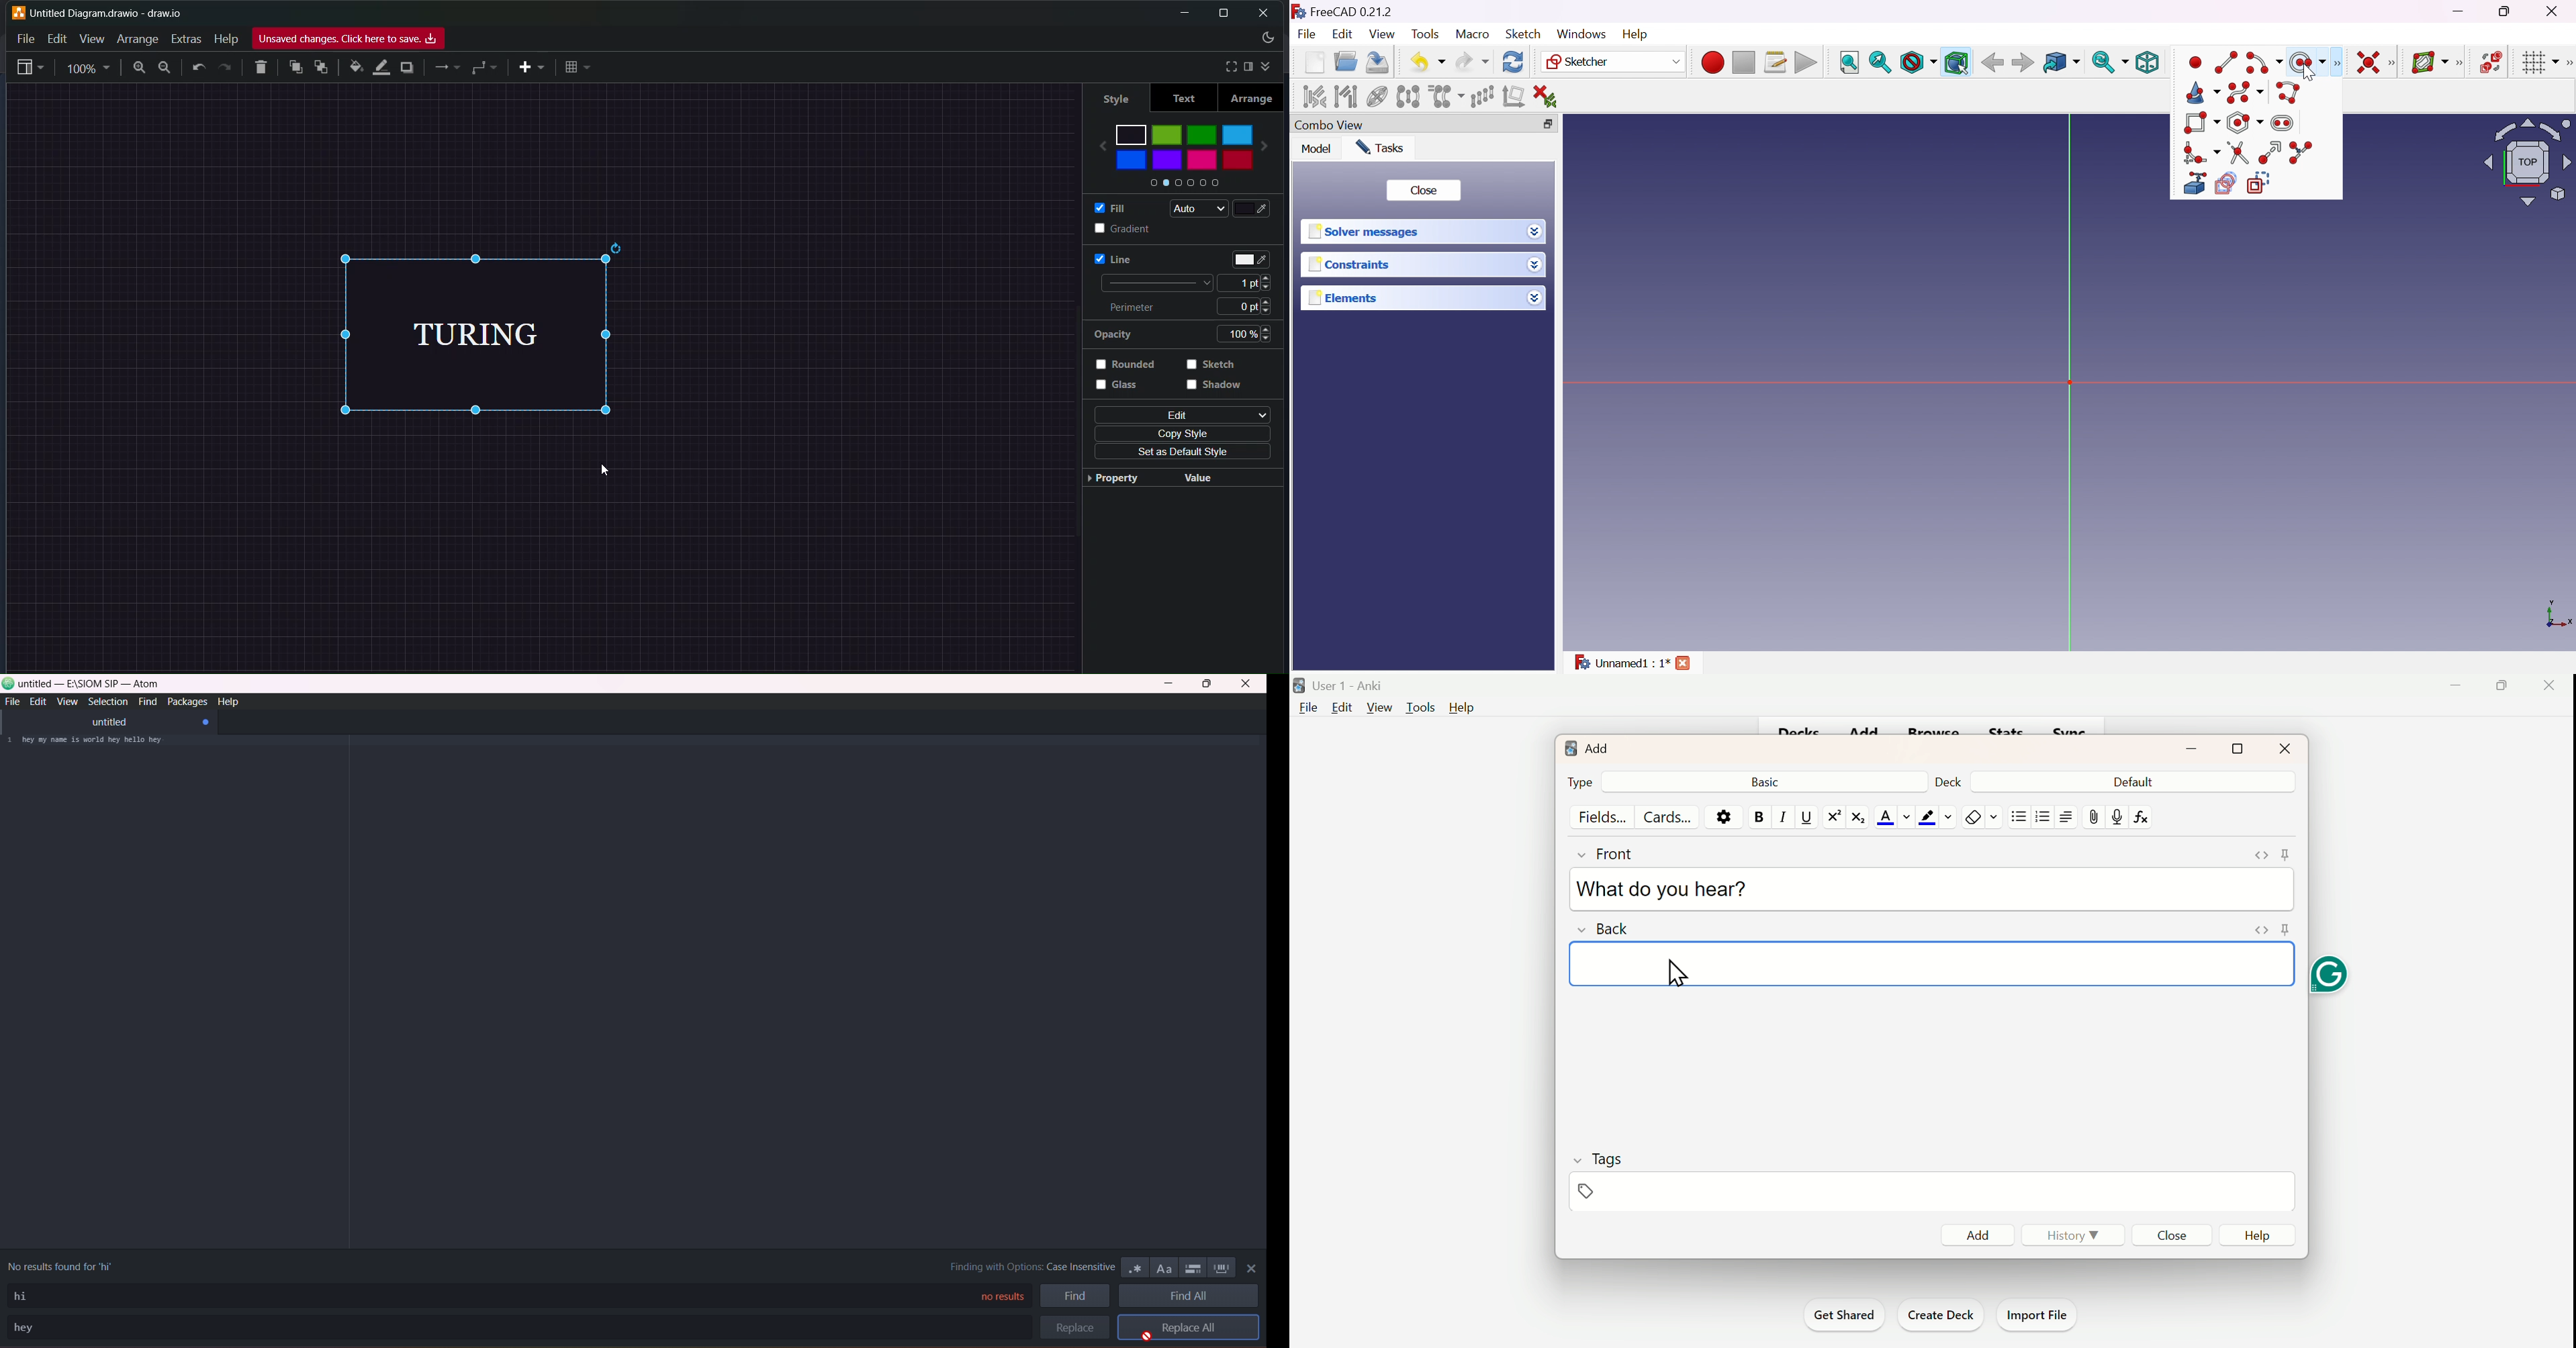 Image resolution: width=2576 pixels, height=1372 pixels. I want to click on Options, so click(1721, 817).